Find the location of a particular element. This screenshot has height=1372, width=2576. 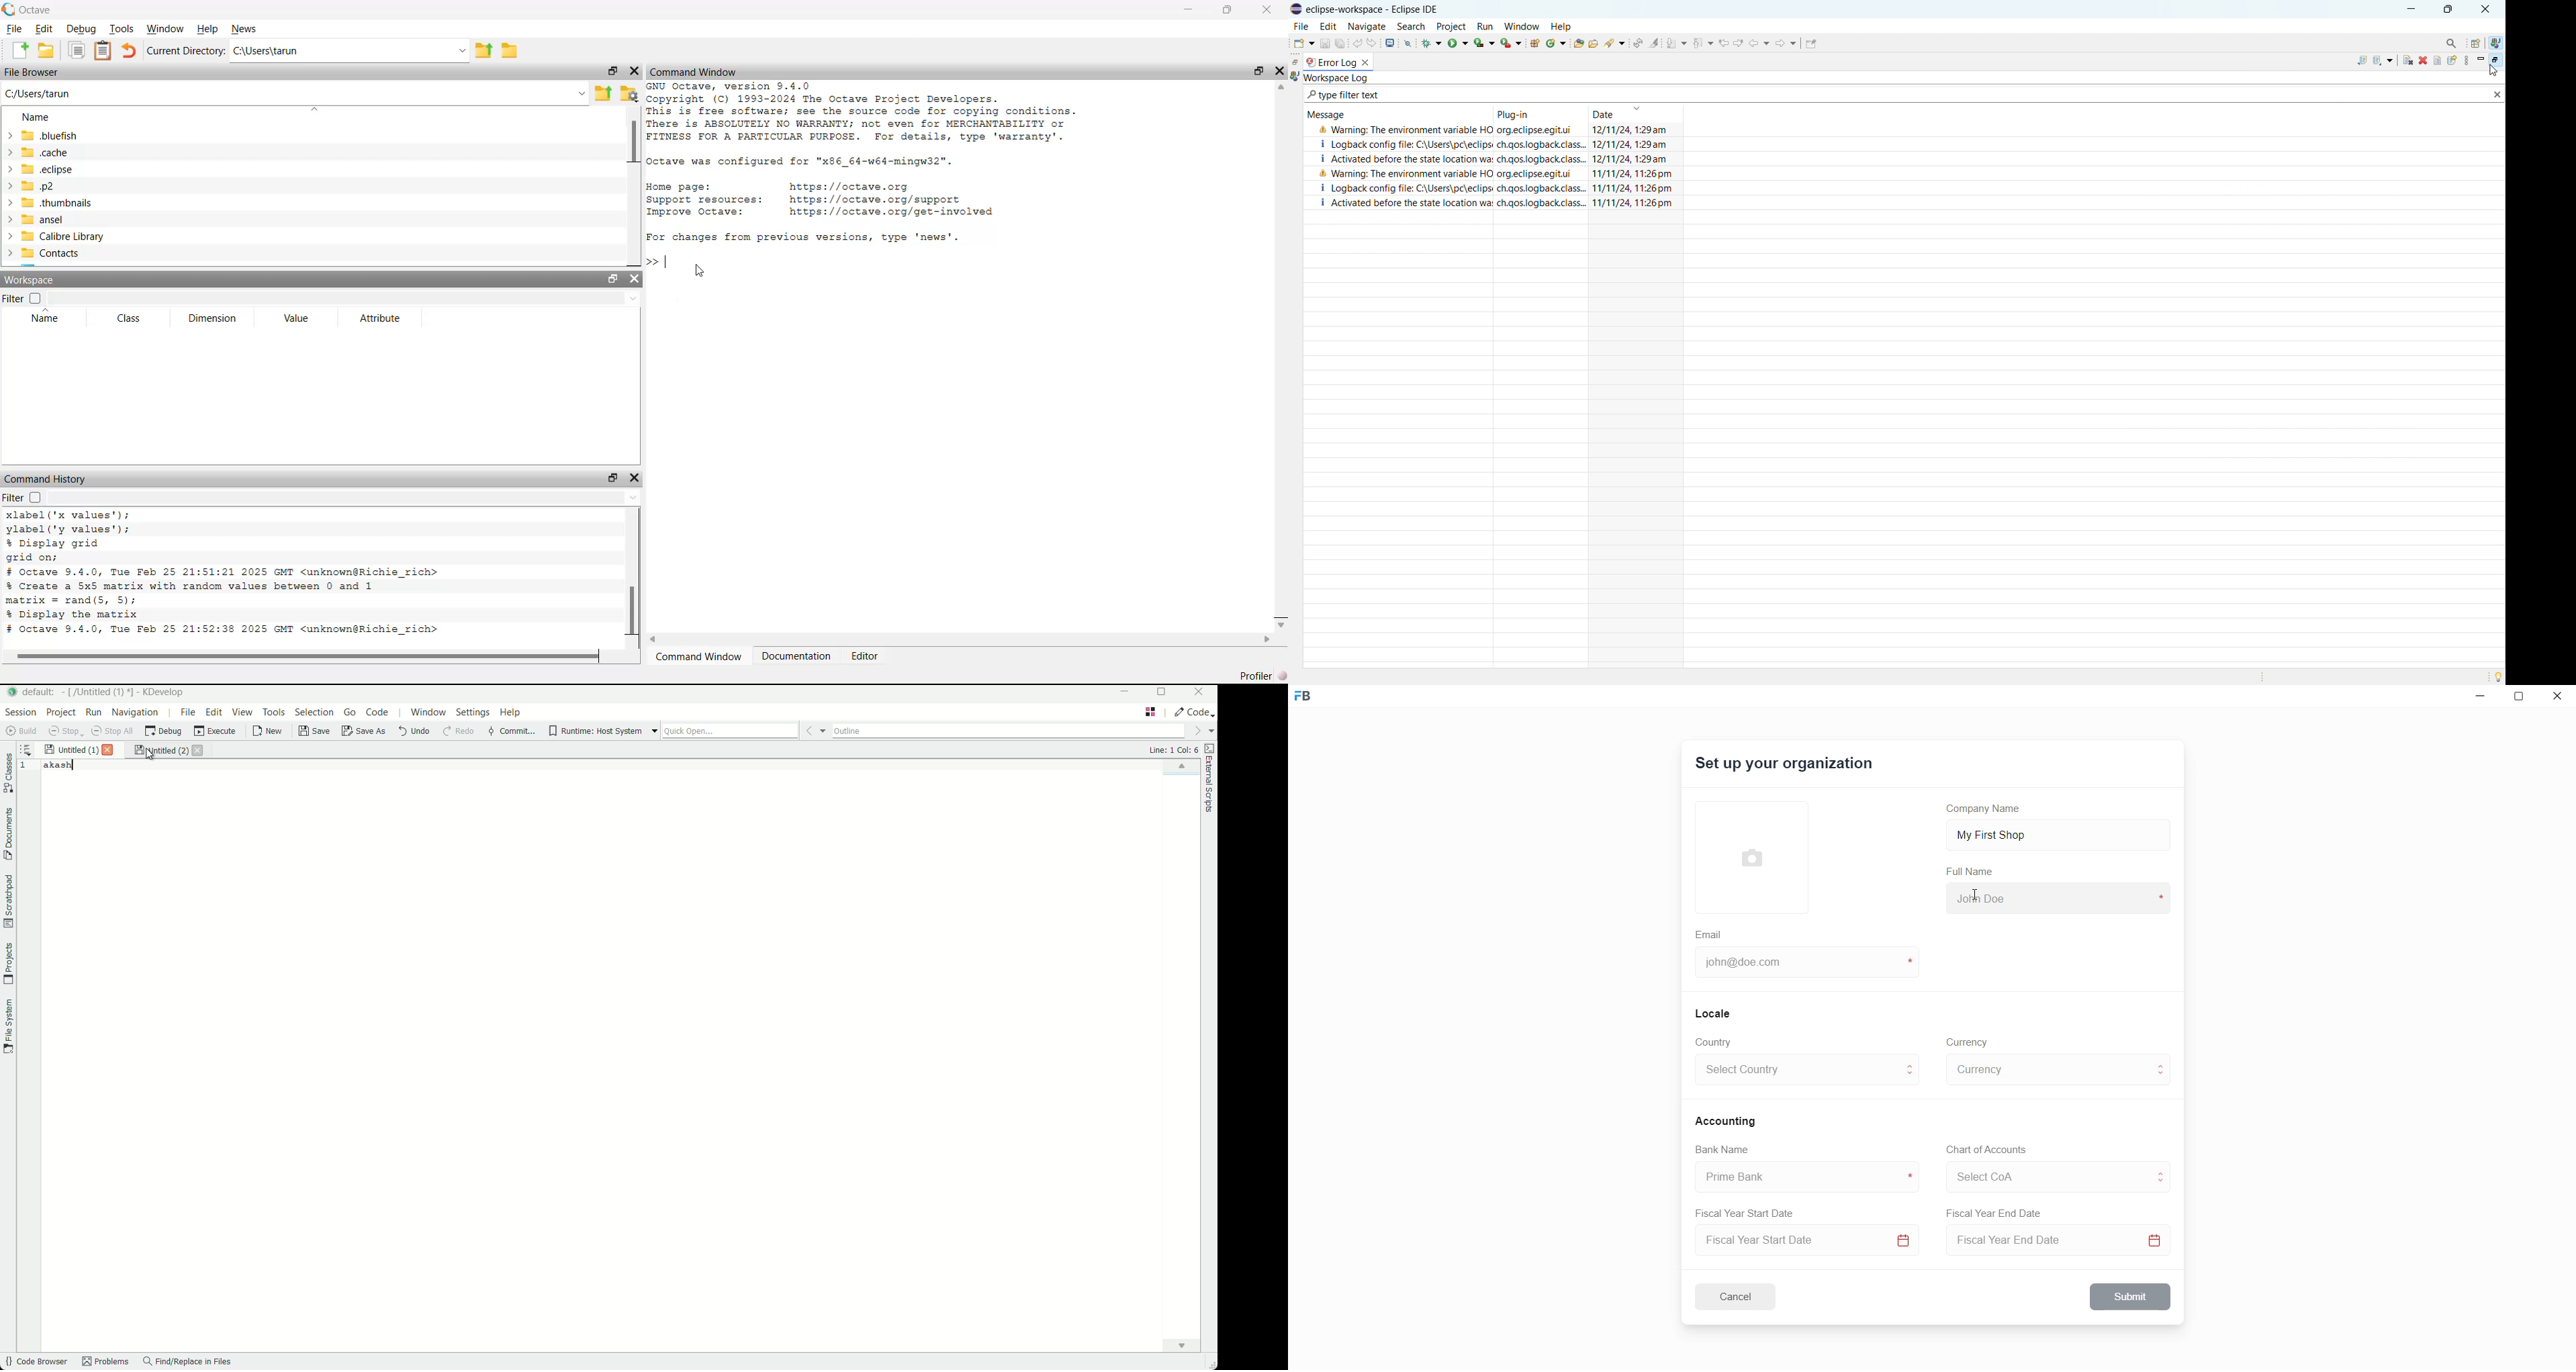

i Activated before the state location wa is located at coordinates (1402, 157).